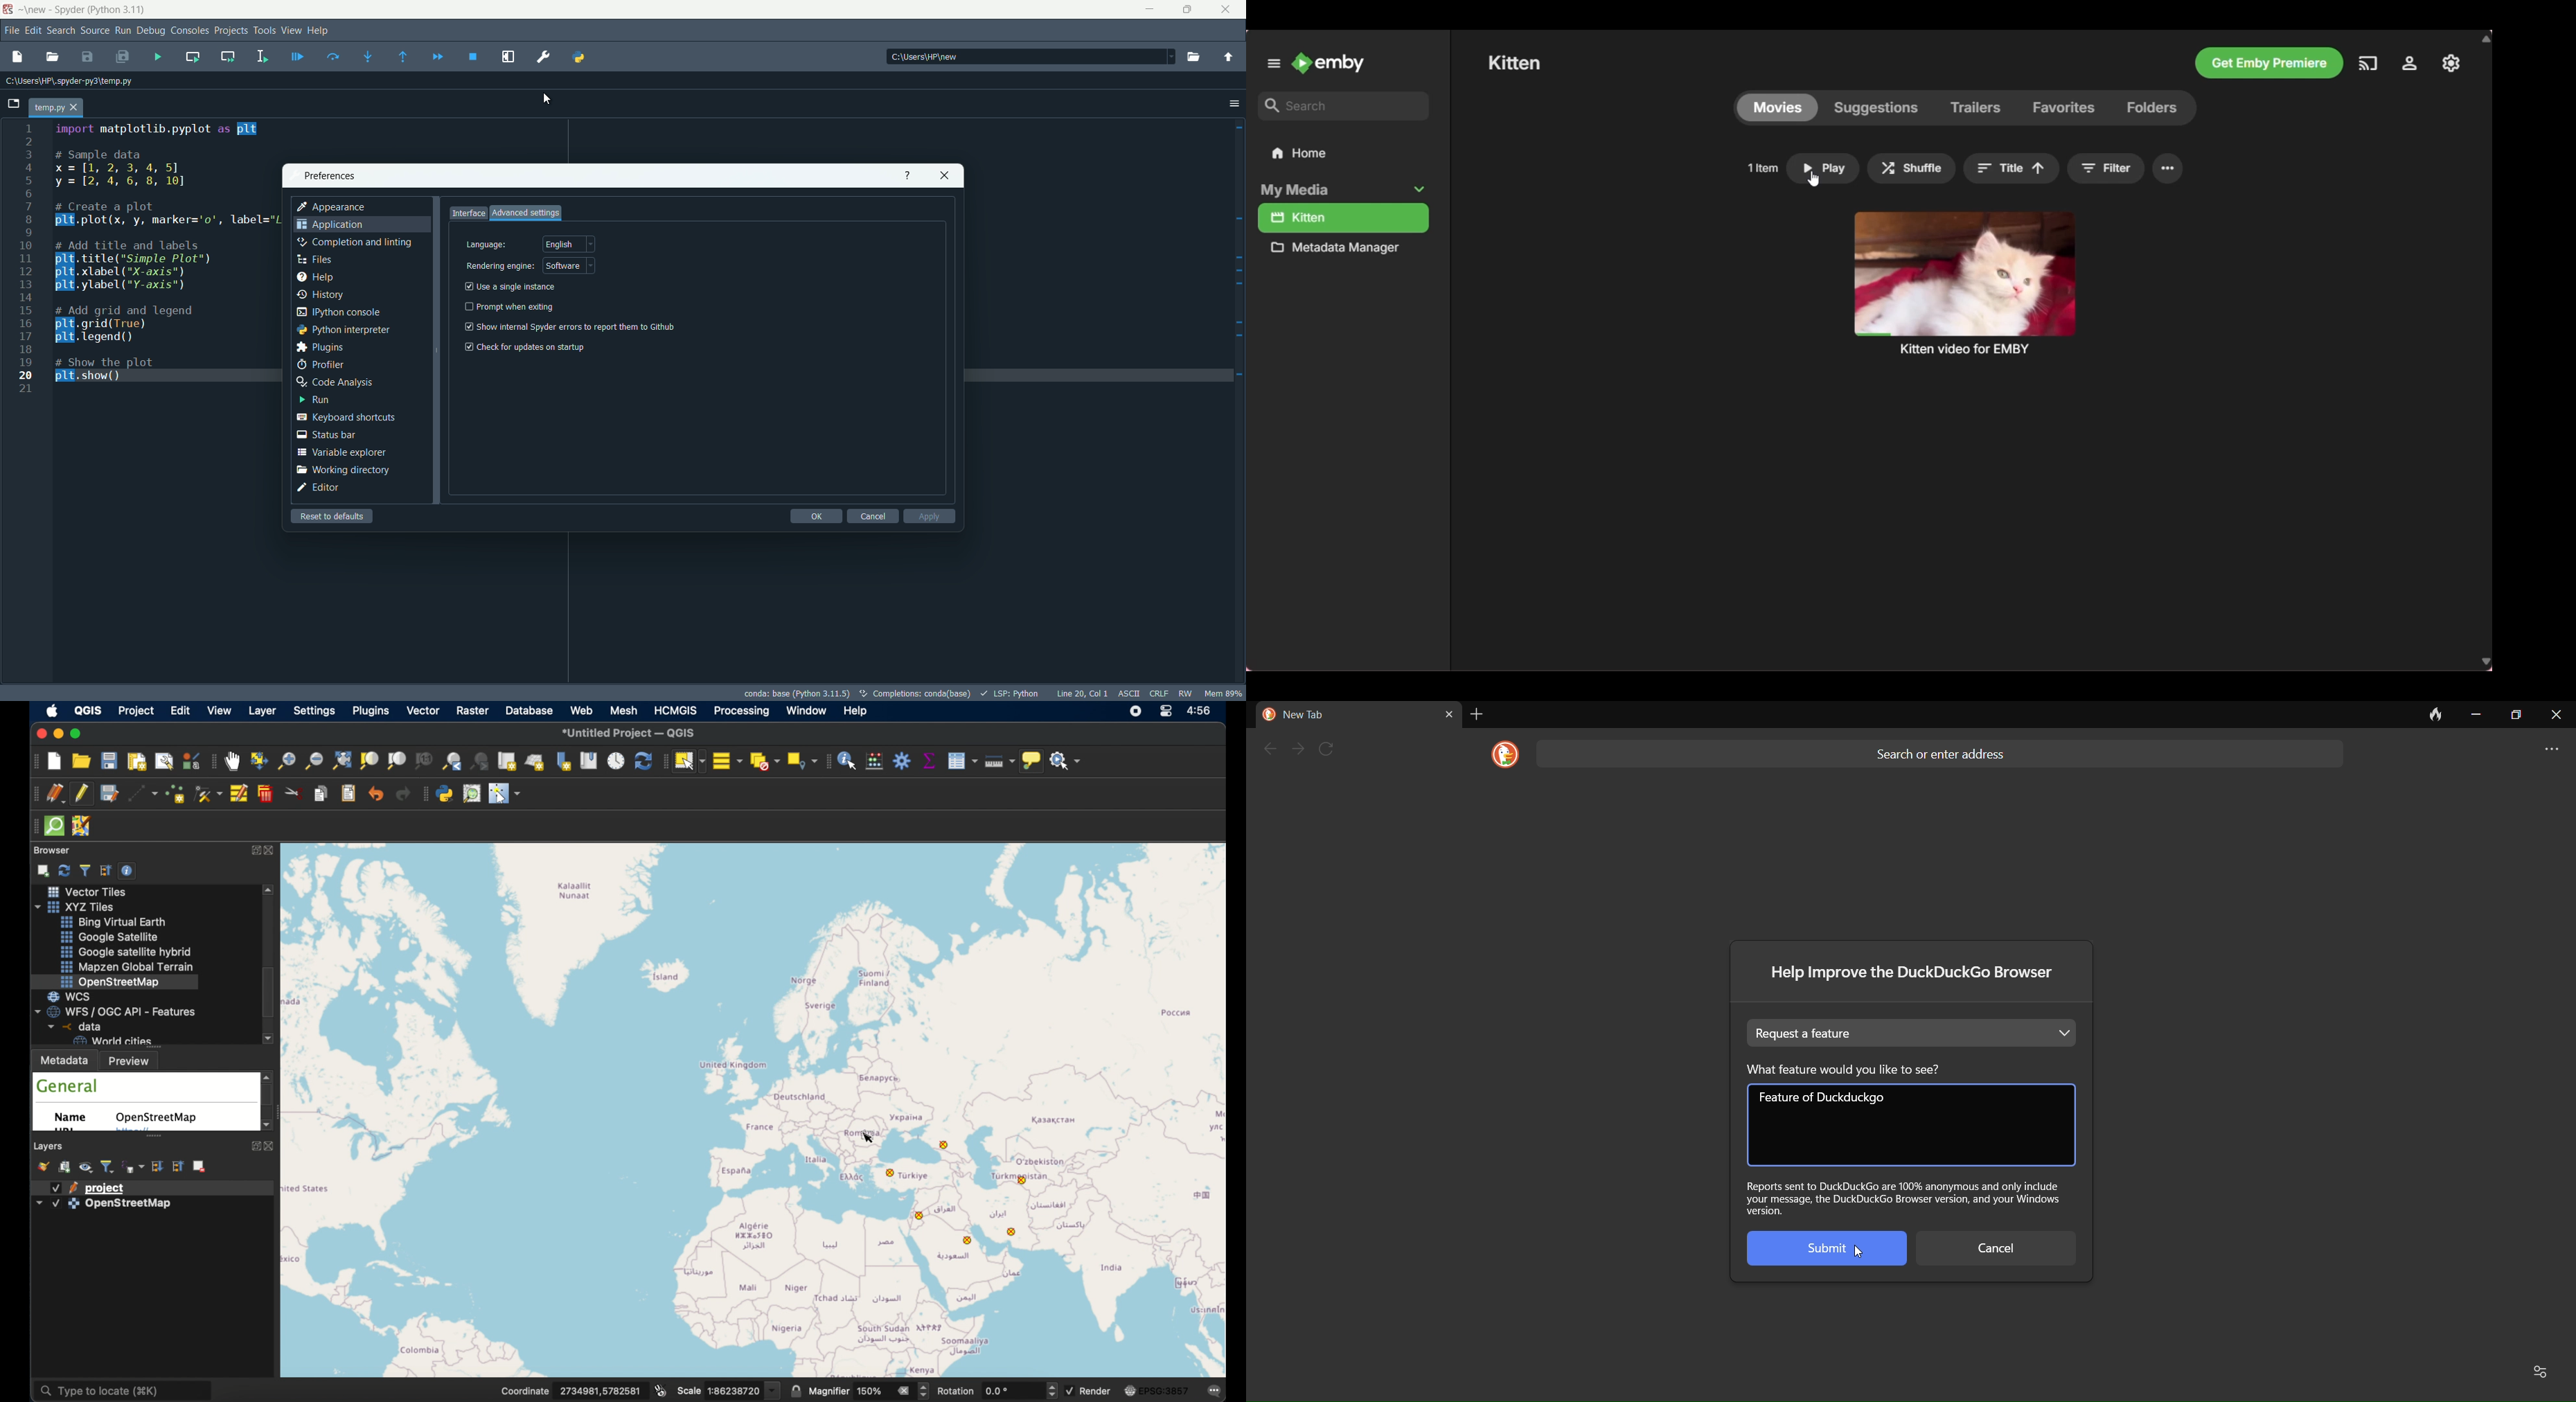 This screenshot has height=1428, width=2576. I want to click on consoles, so click(189, 32).